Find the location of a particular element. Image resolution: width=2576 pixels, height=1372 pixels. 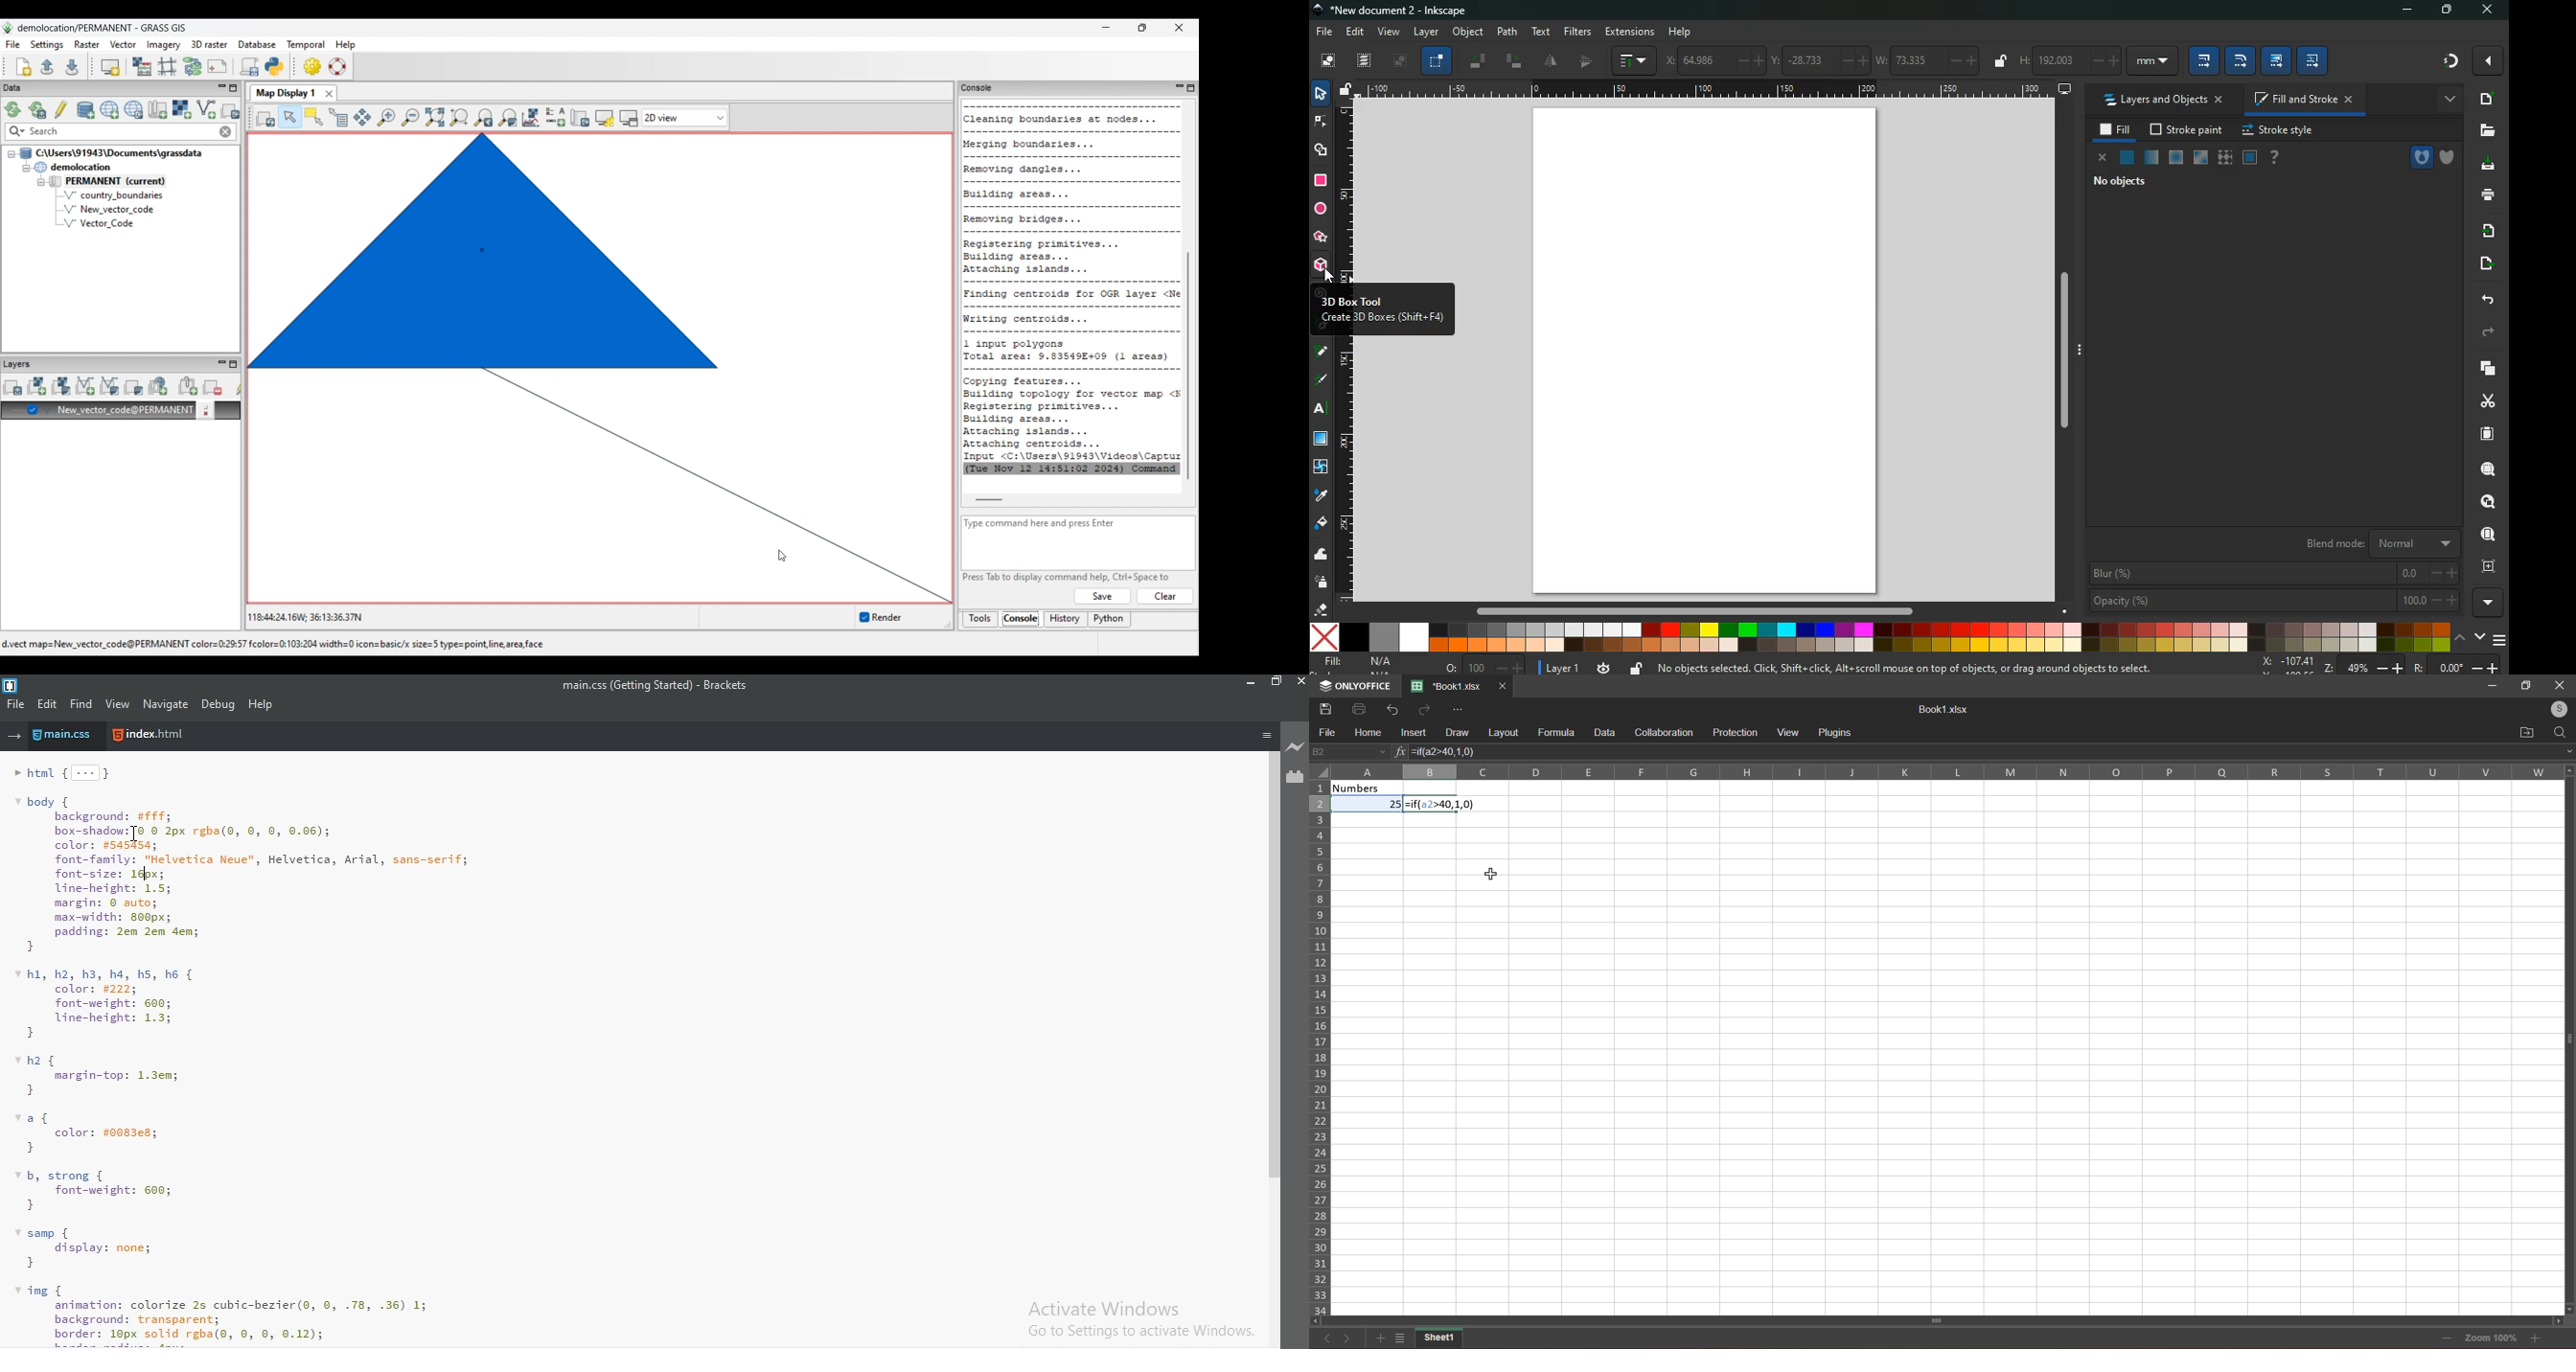

gradient is located at coordinates (2452, 60).